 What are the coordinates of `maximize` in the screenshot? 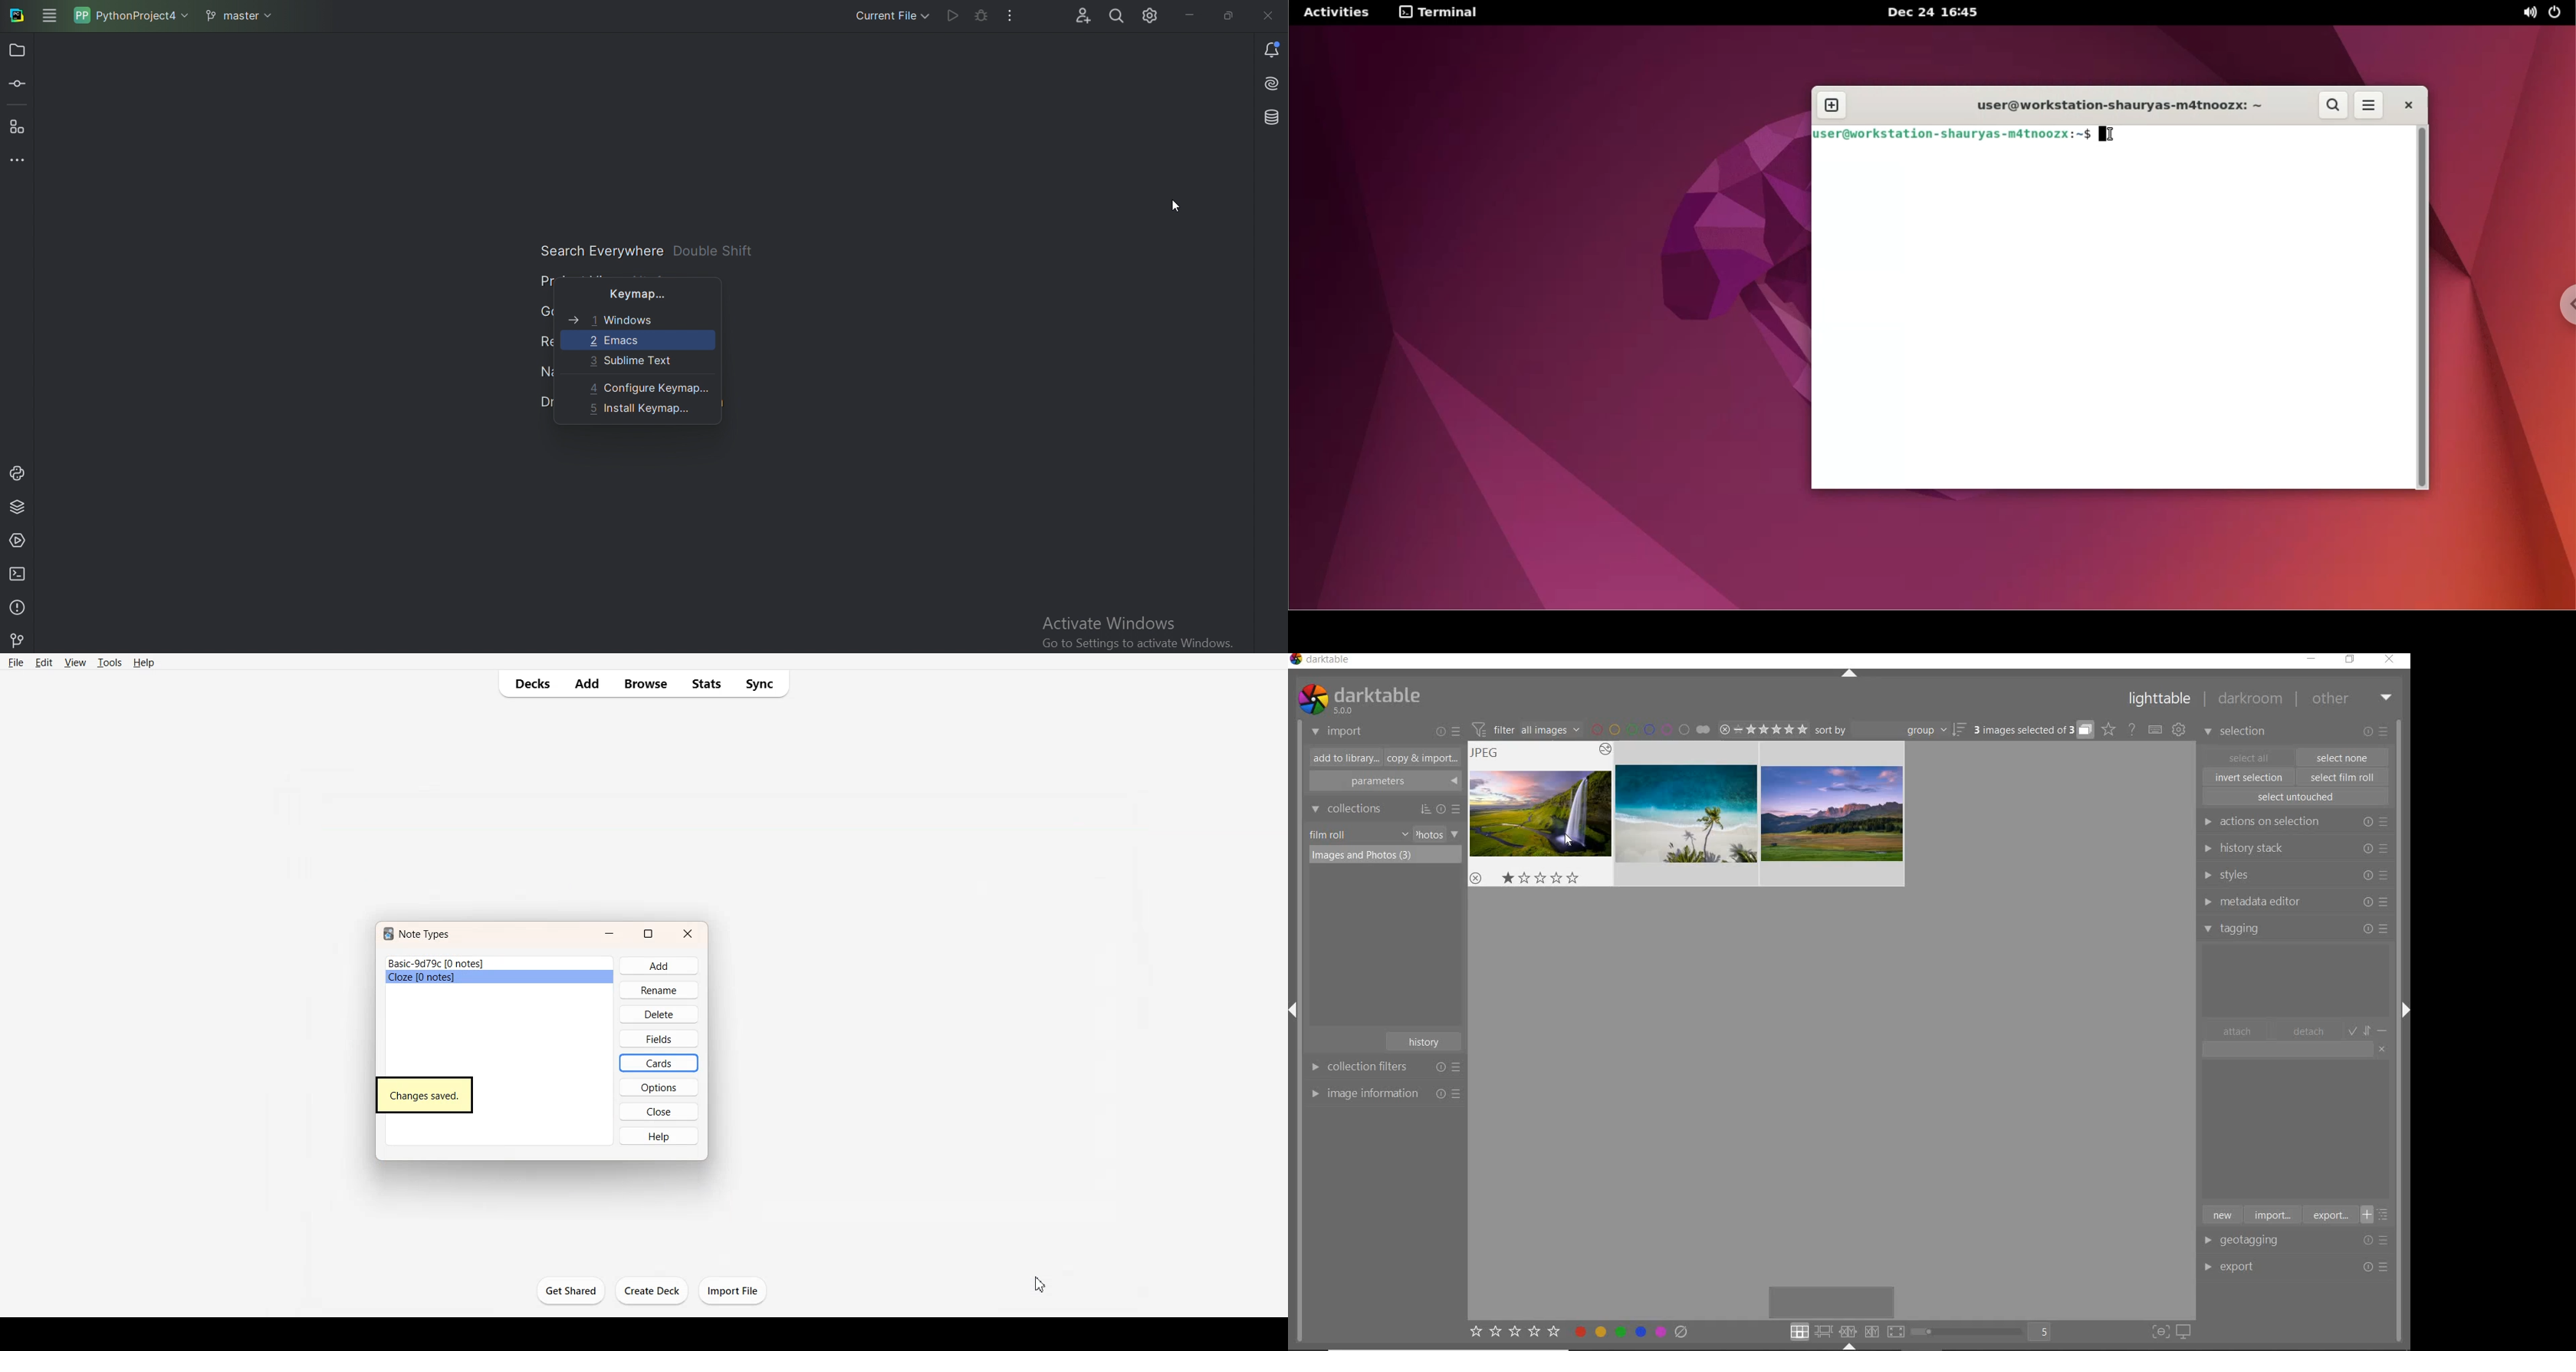 It's located at (649, 934).